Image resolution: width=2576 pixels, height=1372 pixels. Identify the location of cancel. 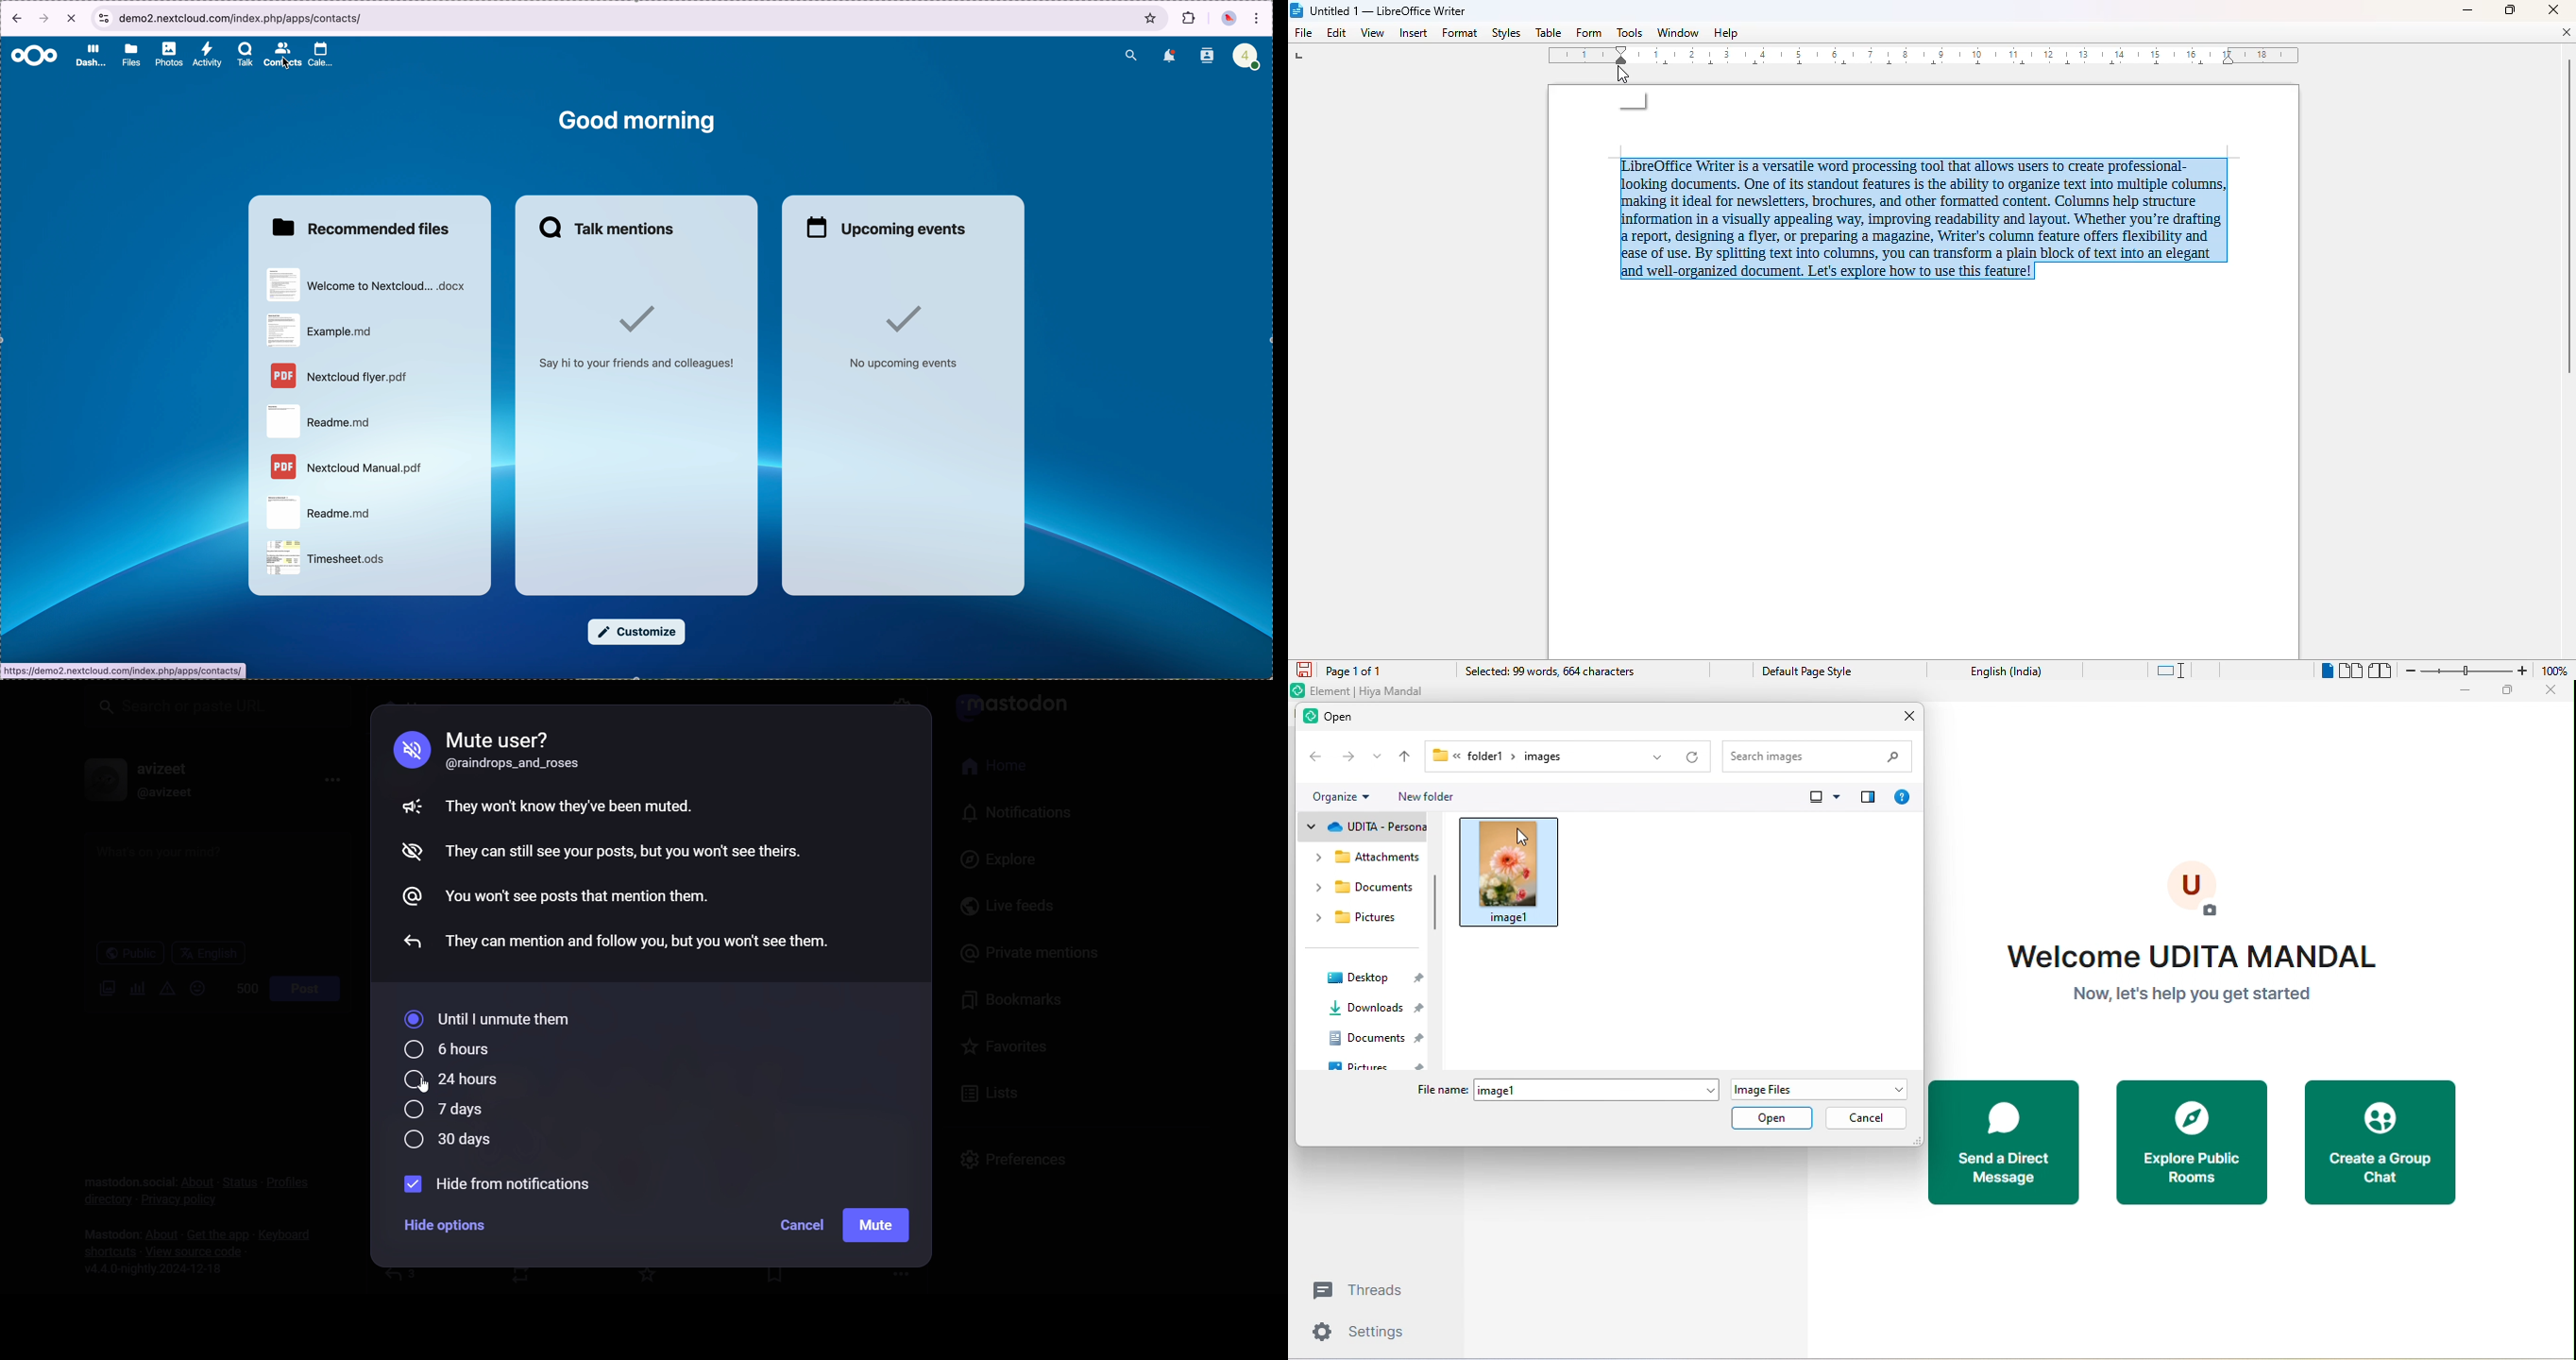
(1869, 1117).